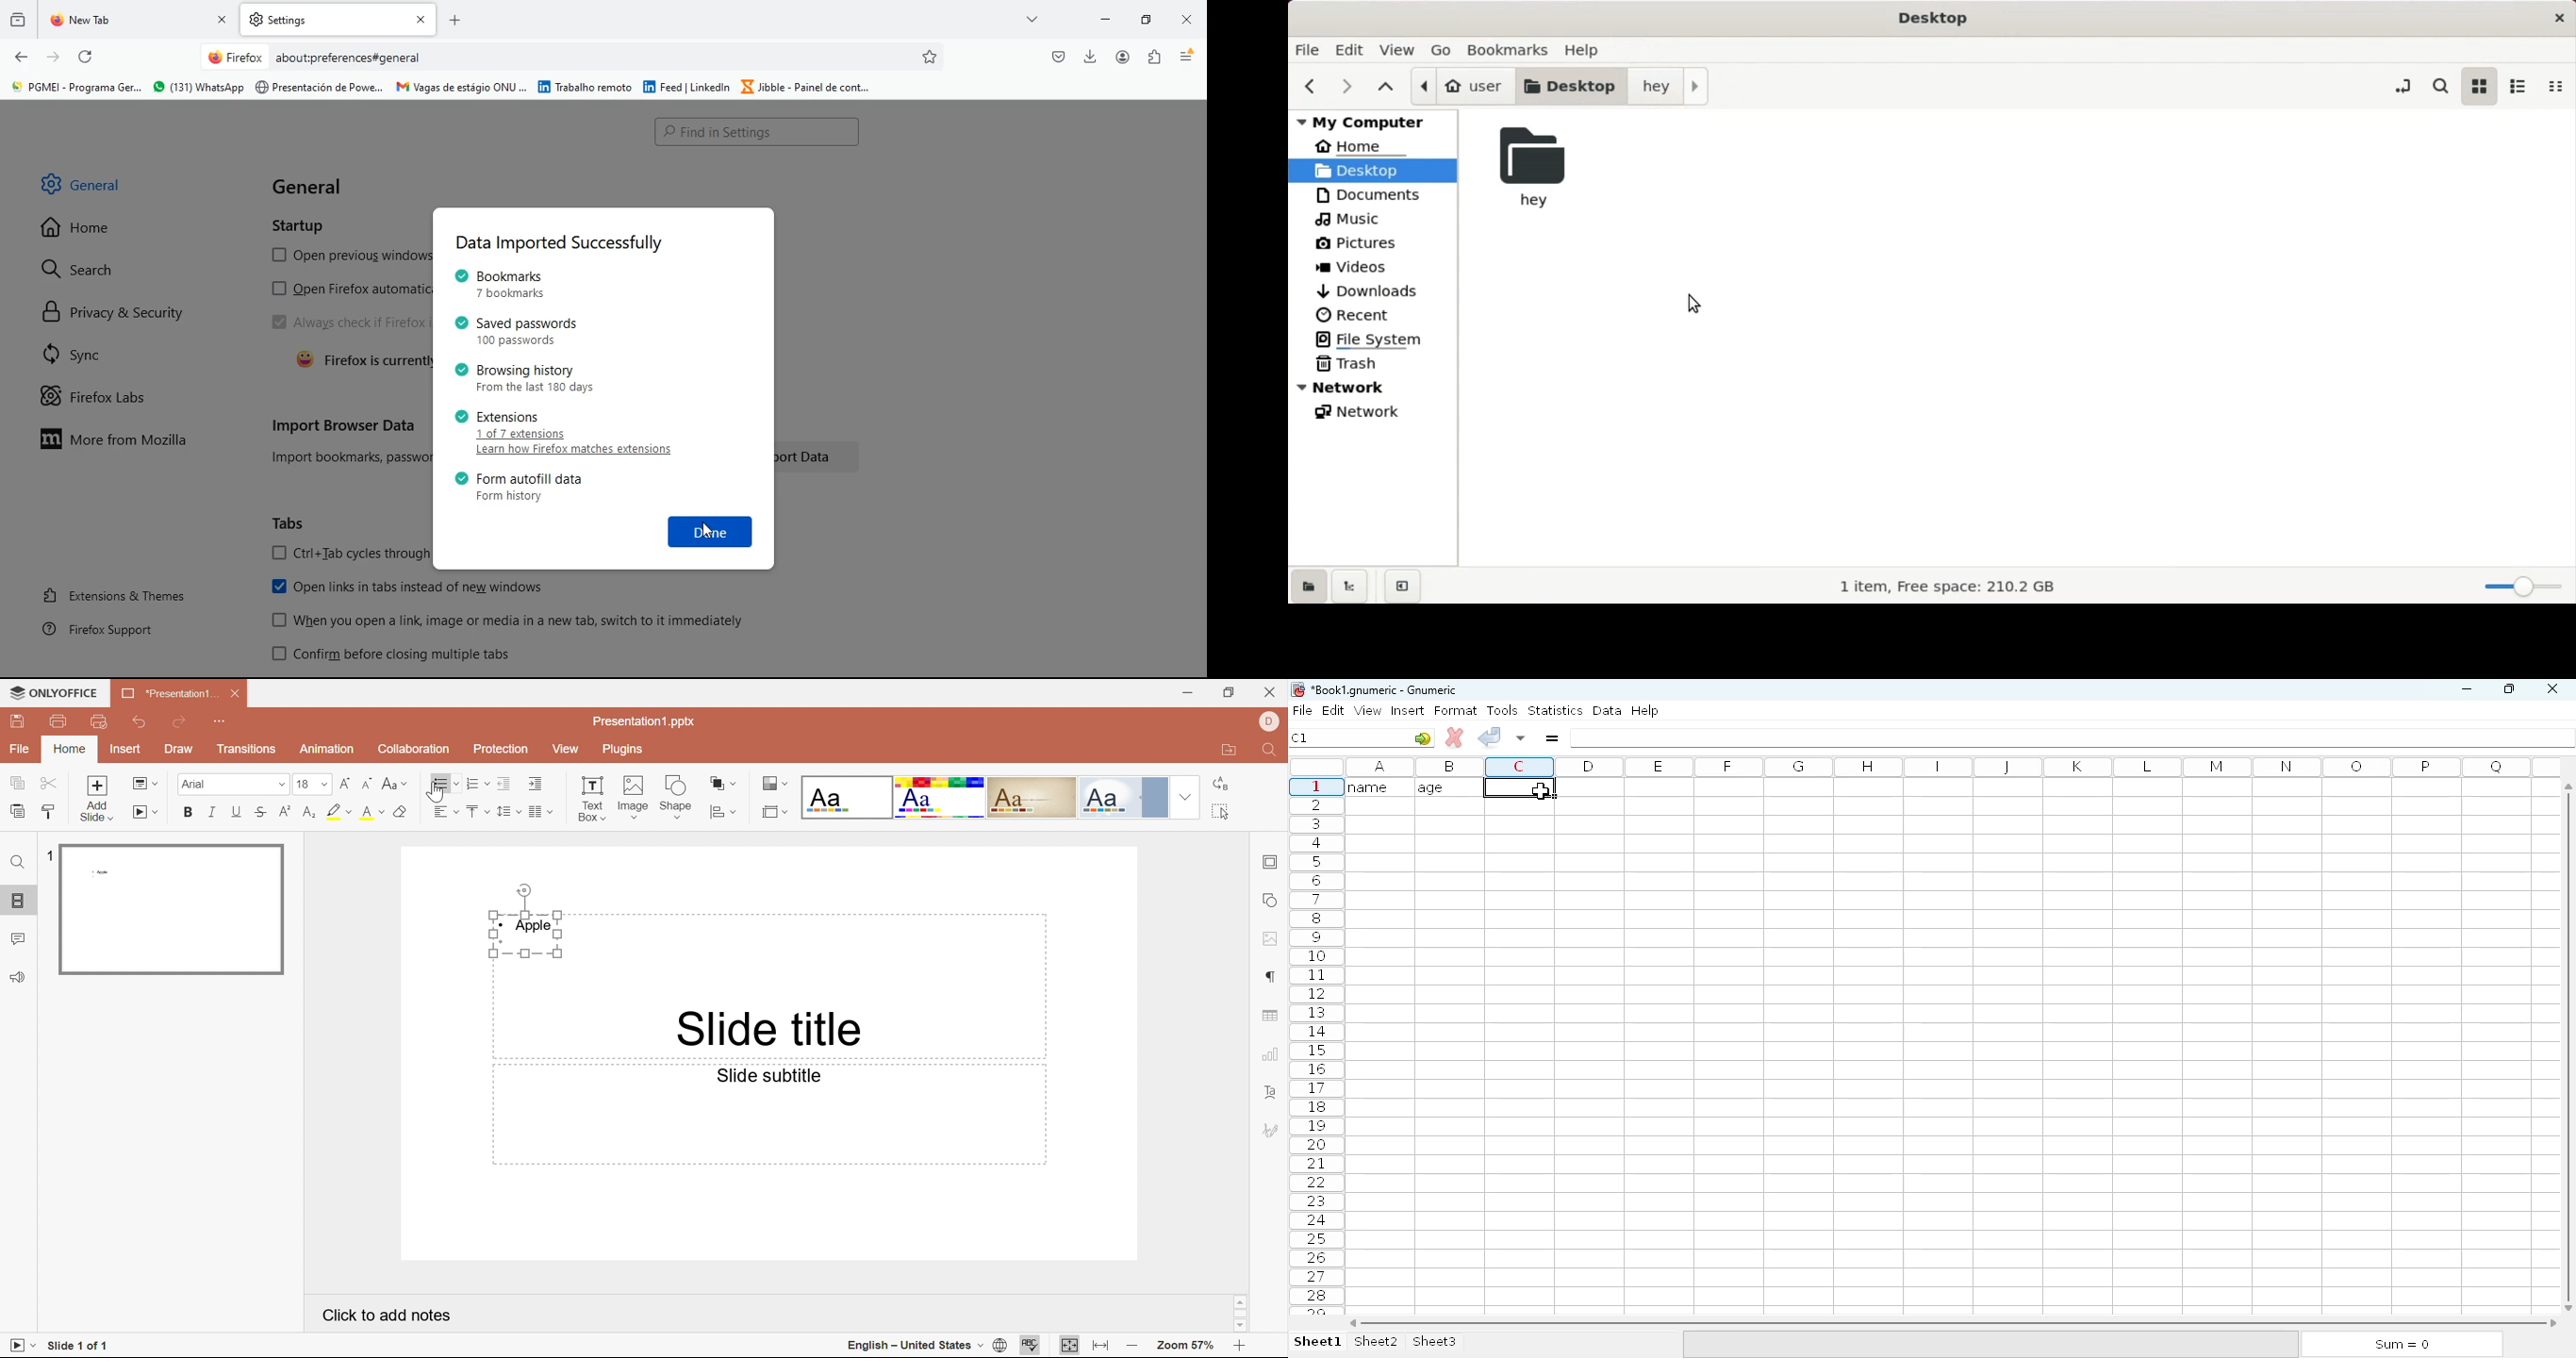 This screenshot has width=2576, height=1372. Describe the element at coordinates (126, 438) in the screenshot. I see `more from mozilla` at that location.